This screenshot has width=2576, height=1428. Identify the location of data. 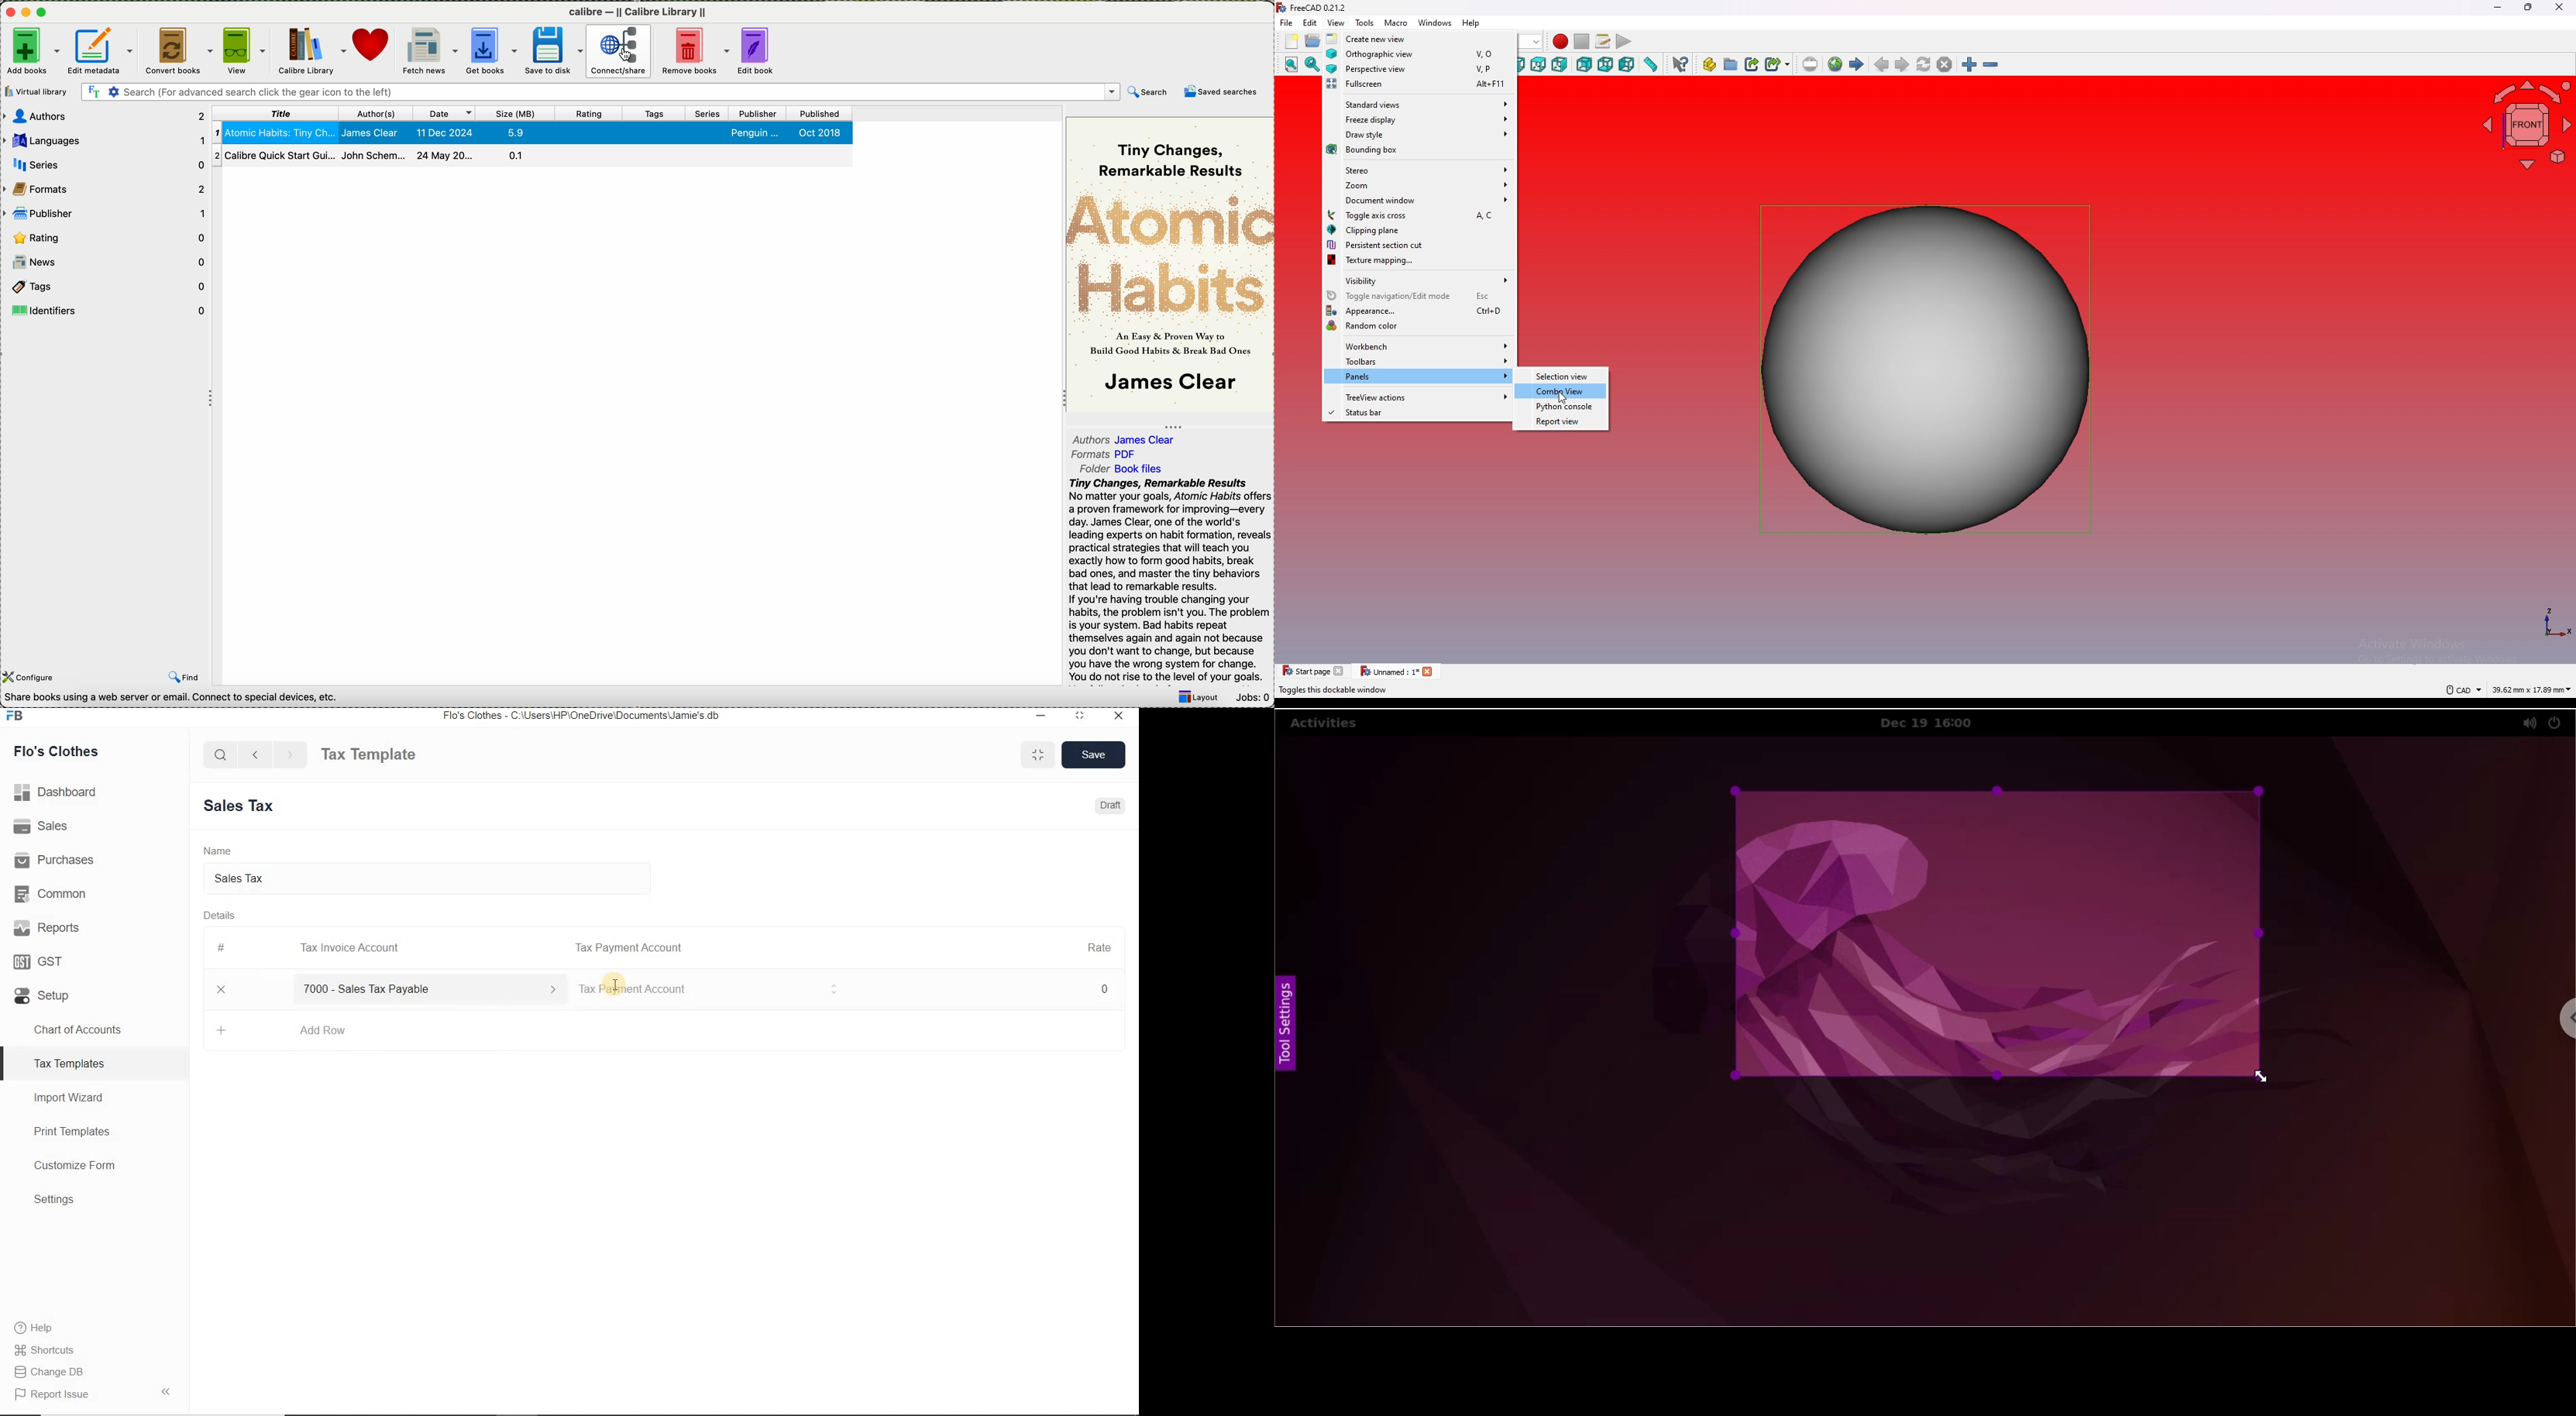
(176, 699).